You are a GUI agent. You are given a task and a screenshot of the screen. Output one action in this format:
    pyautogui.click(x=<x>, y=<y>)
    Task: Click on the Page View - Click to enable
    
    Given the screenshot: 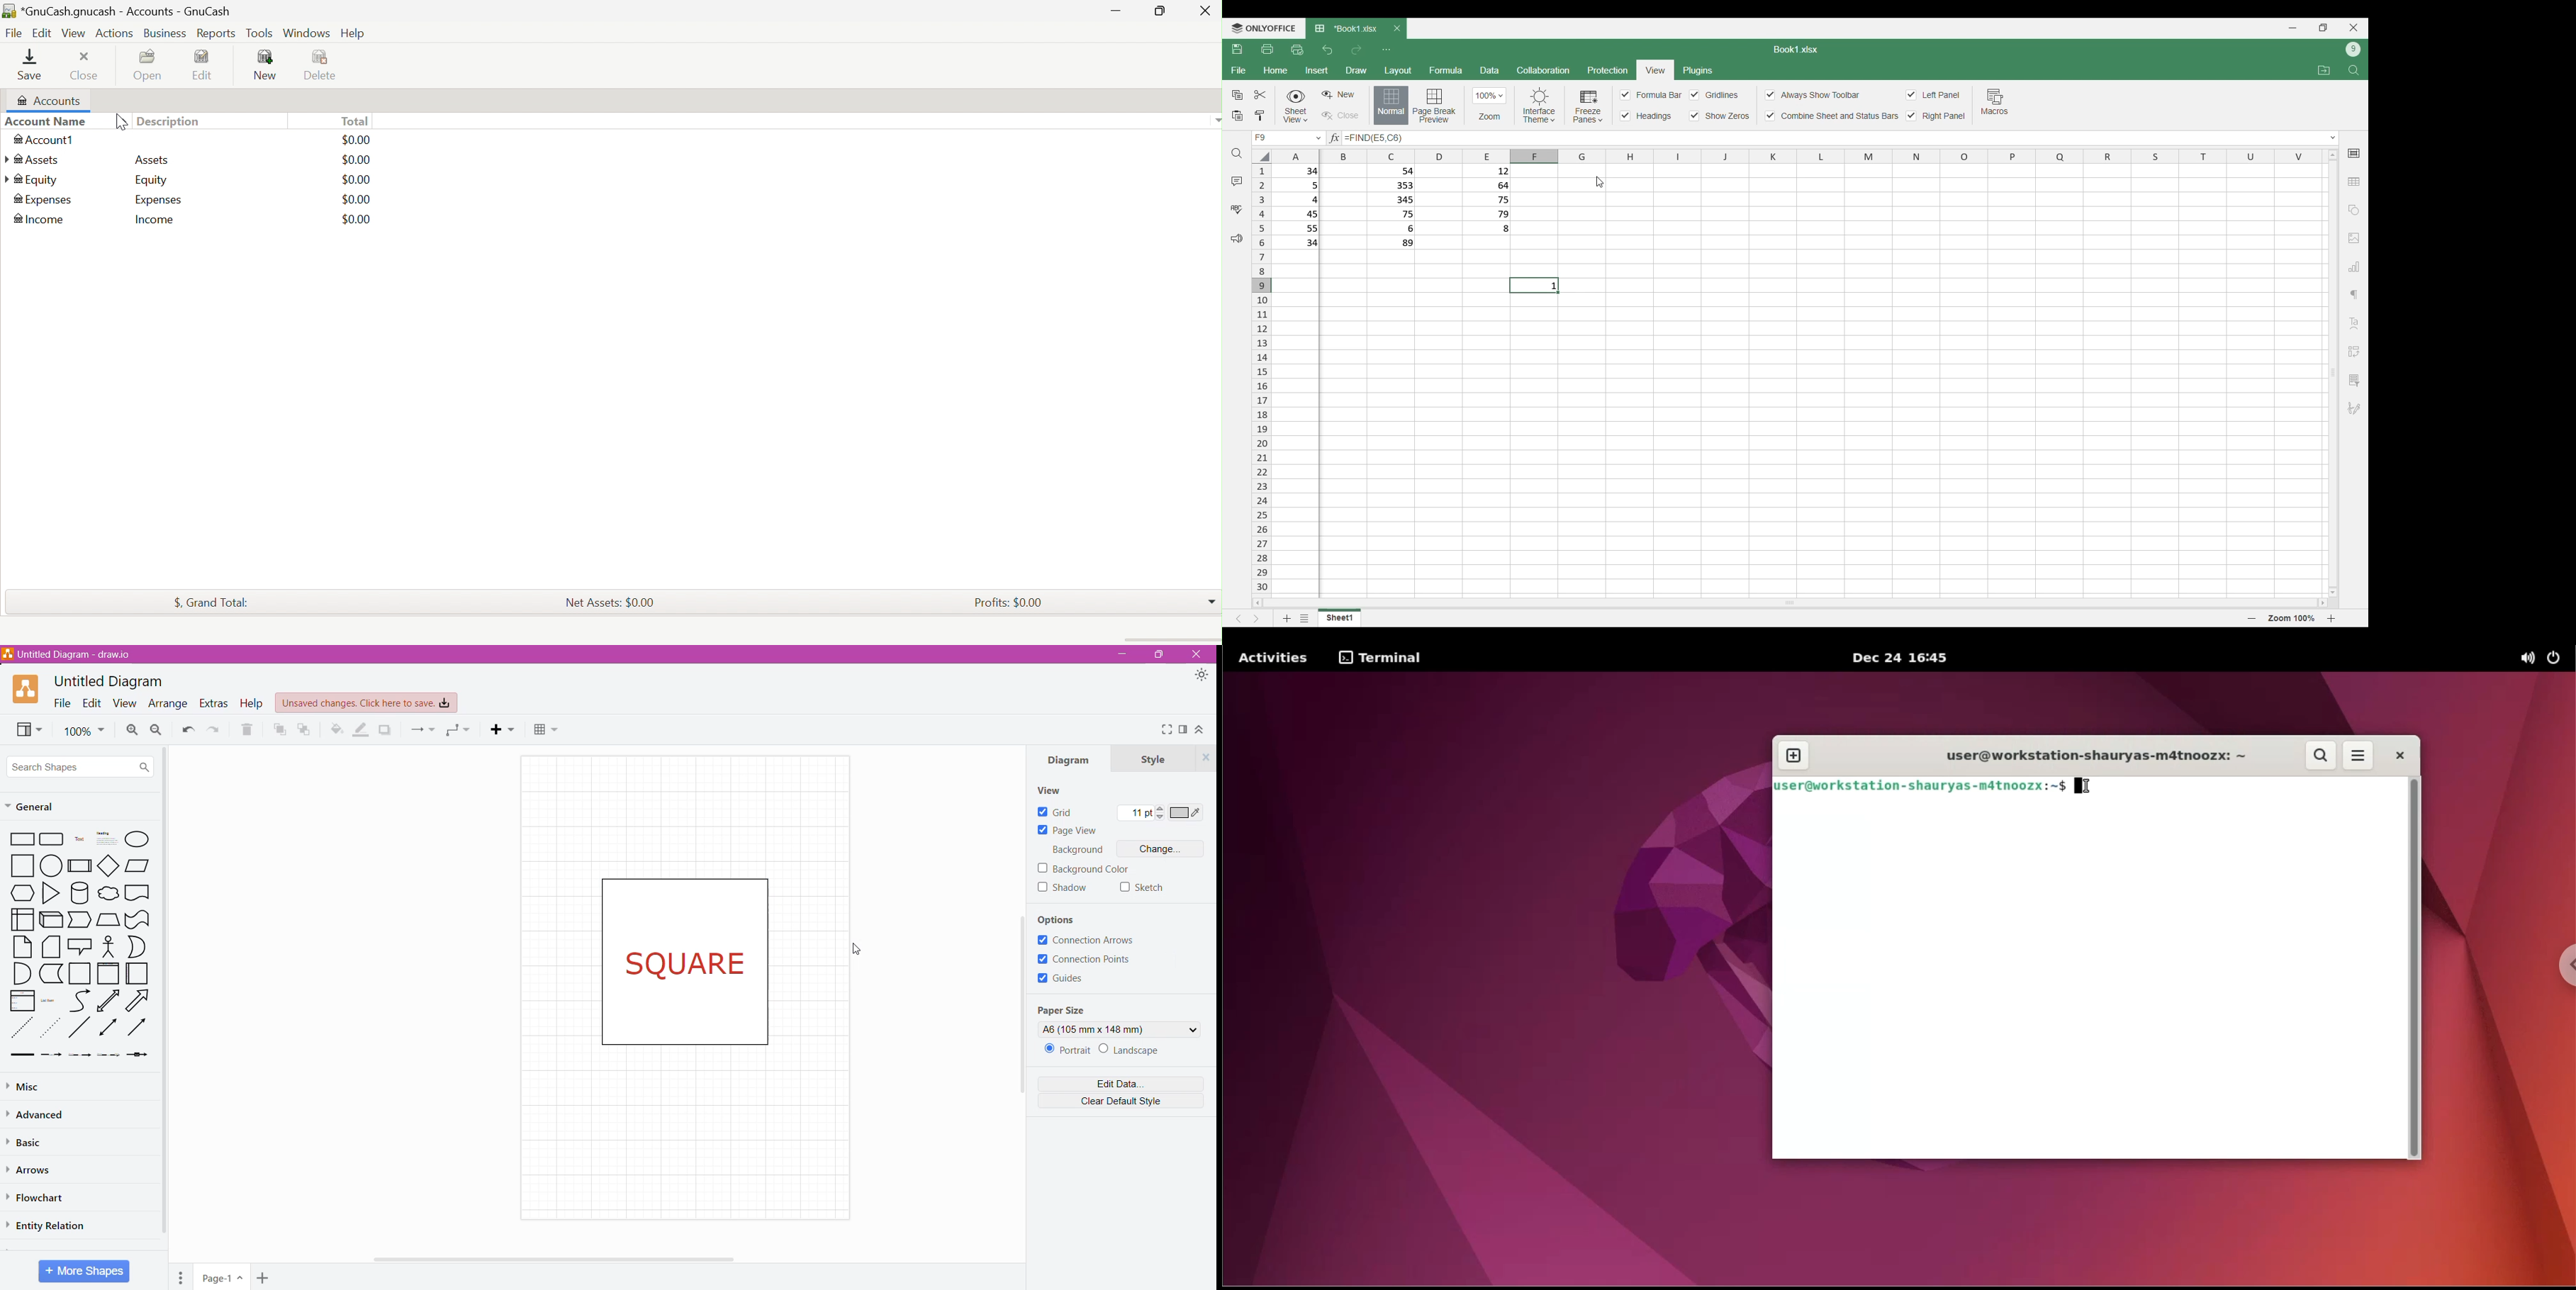 What is the action you would take?
    pyautogui.click(x=1069, y=831)
    